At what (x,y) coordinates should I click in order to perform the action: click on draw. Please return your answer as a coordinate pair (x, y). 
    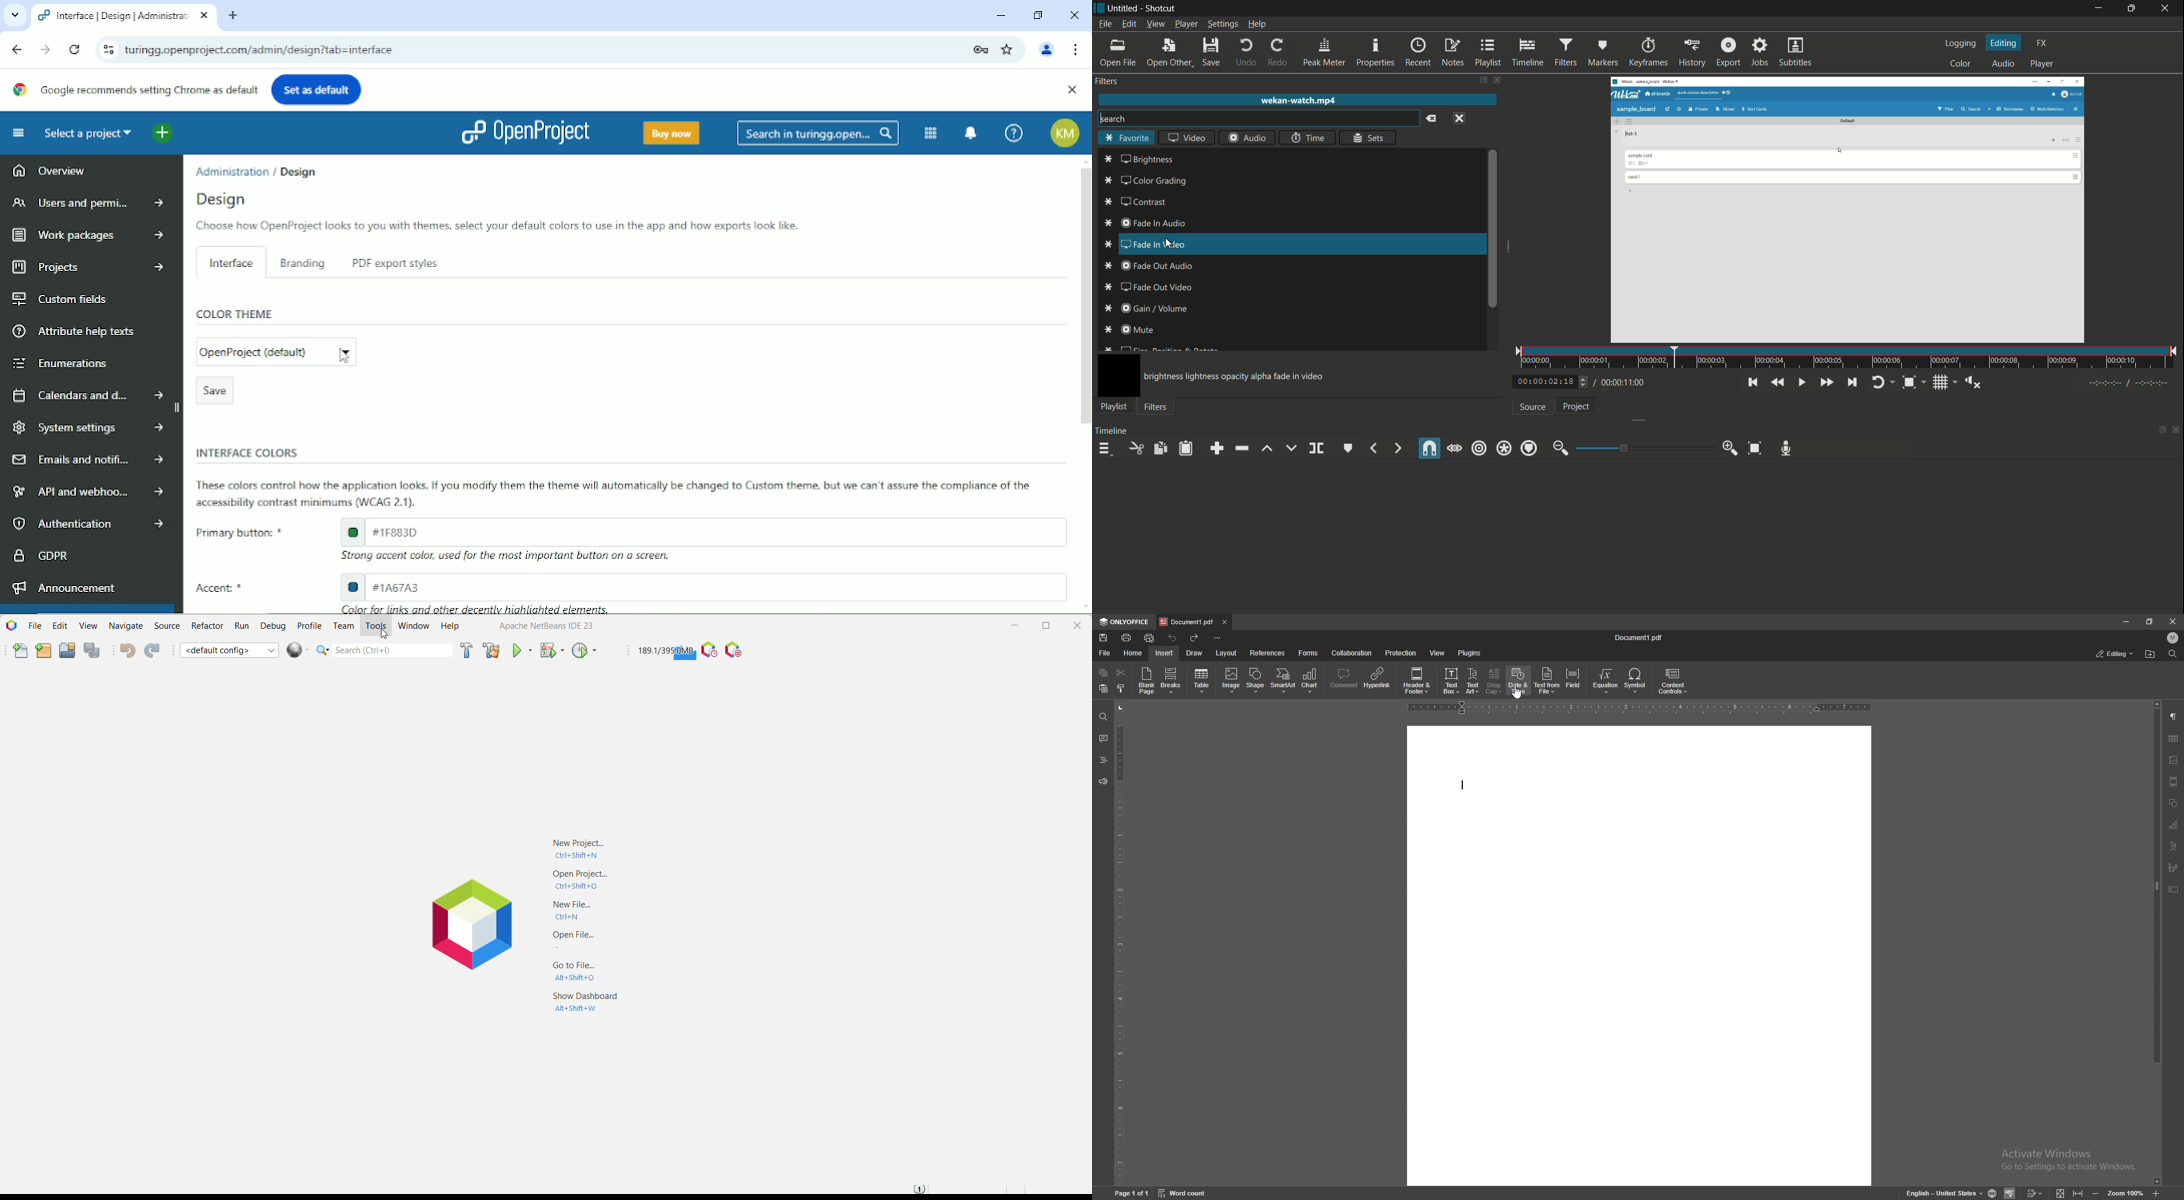
    Looking at the image, I should click on (1195, 653).